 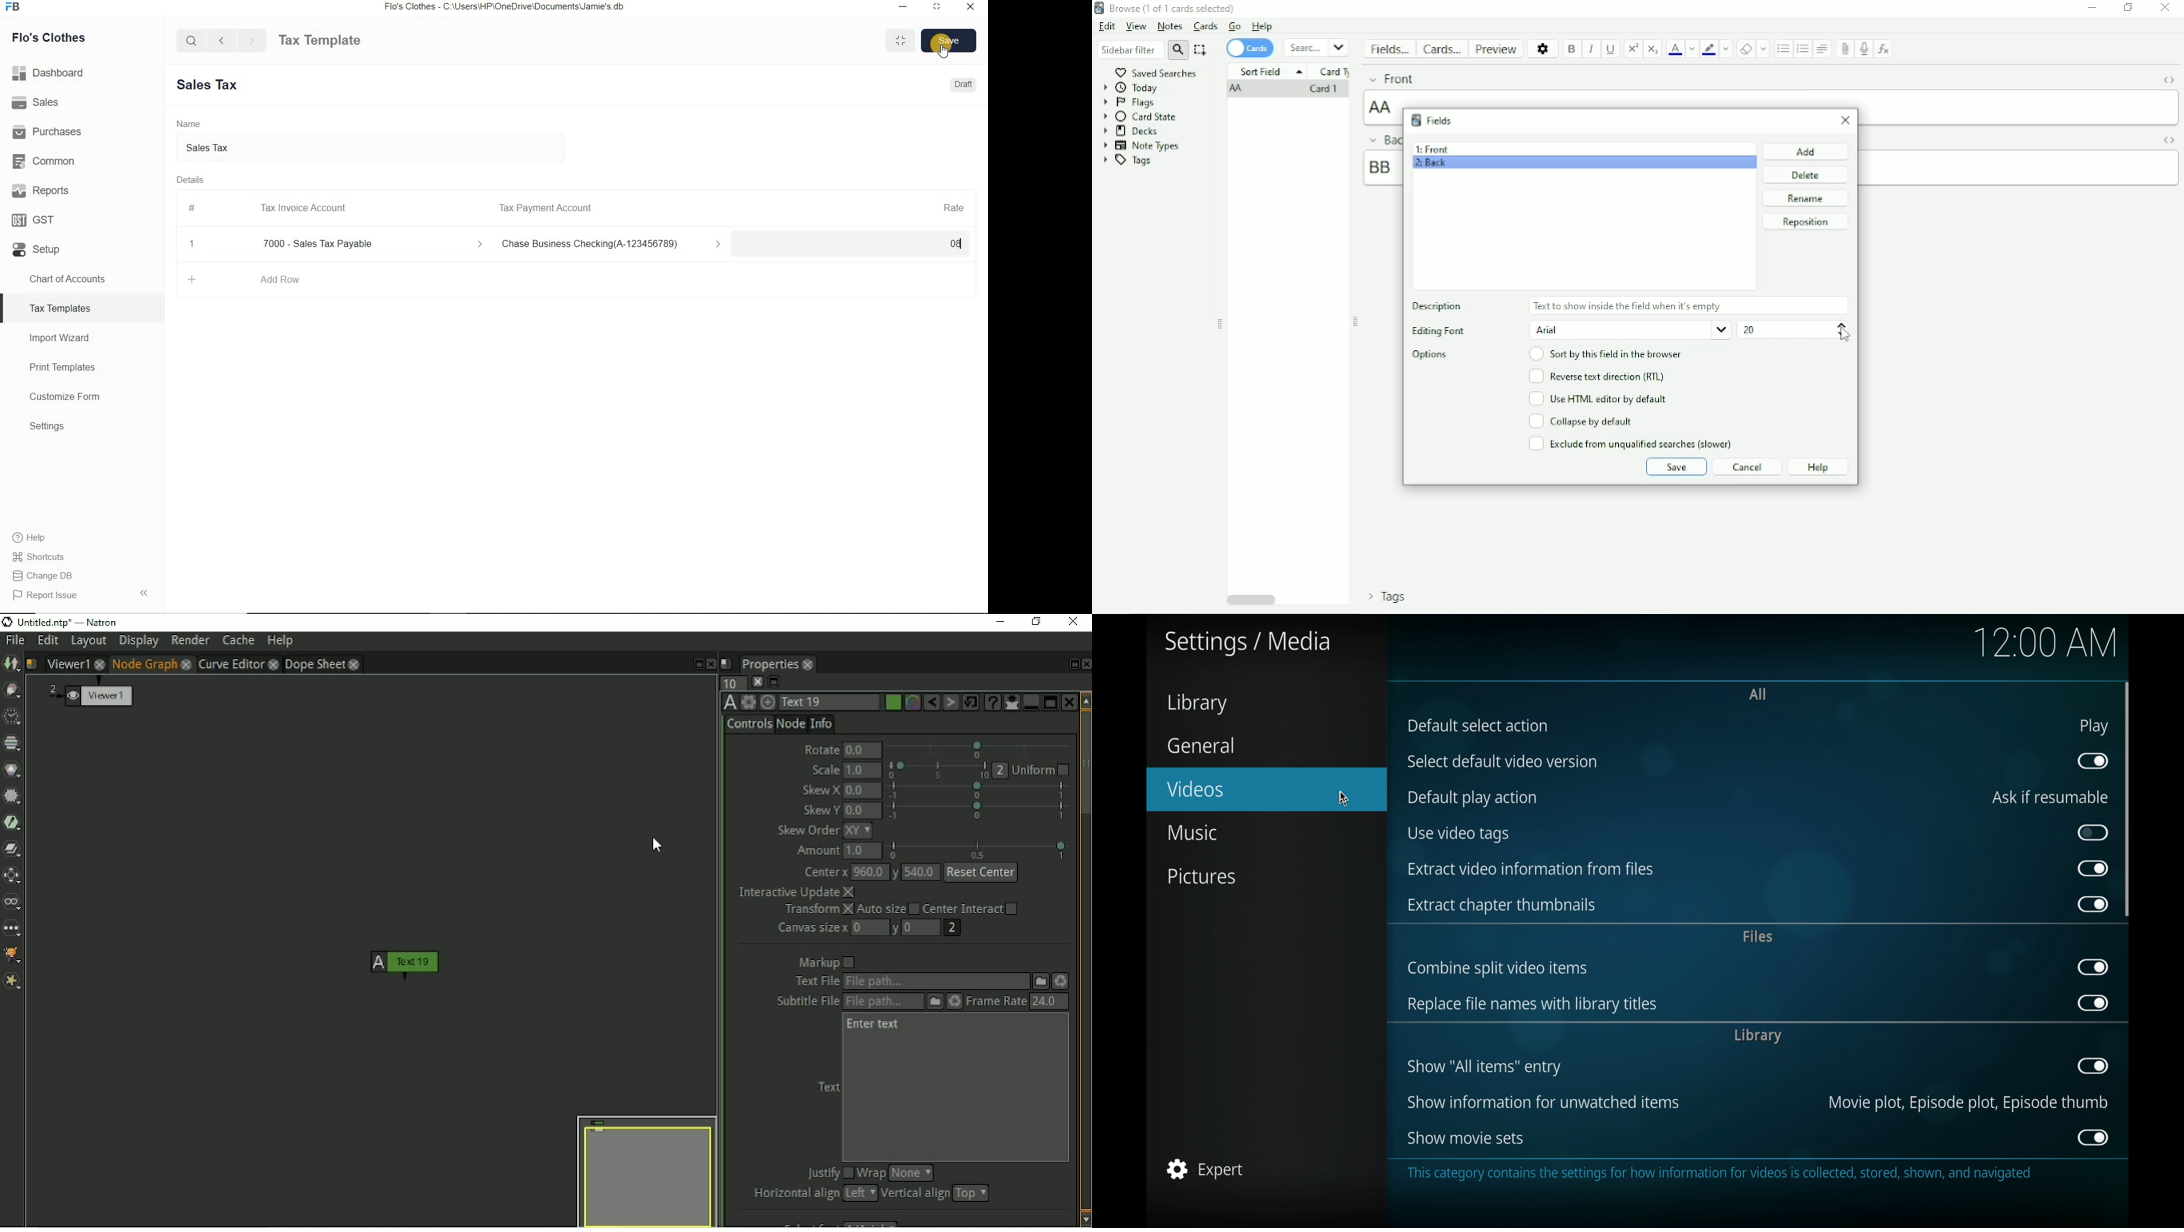 What do you see at coordinates (1322, 90) in the screenshot?
I see `Card 1` at bounding box center [1322, 90].